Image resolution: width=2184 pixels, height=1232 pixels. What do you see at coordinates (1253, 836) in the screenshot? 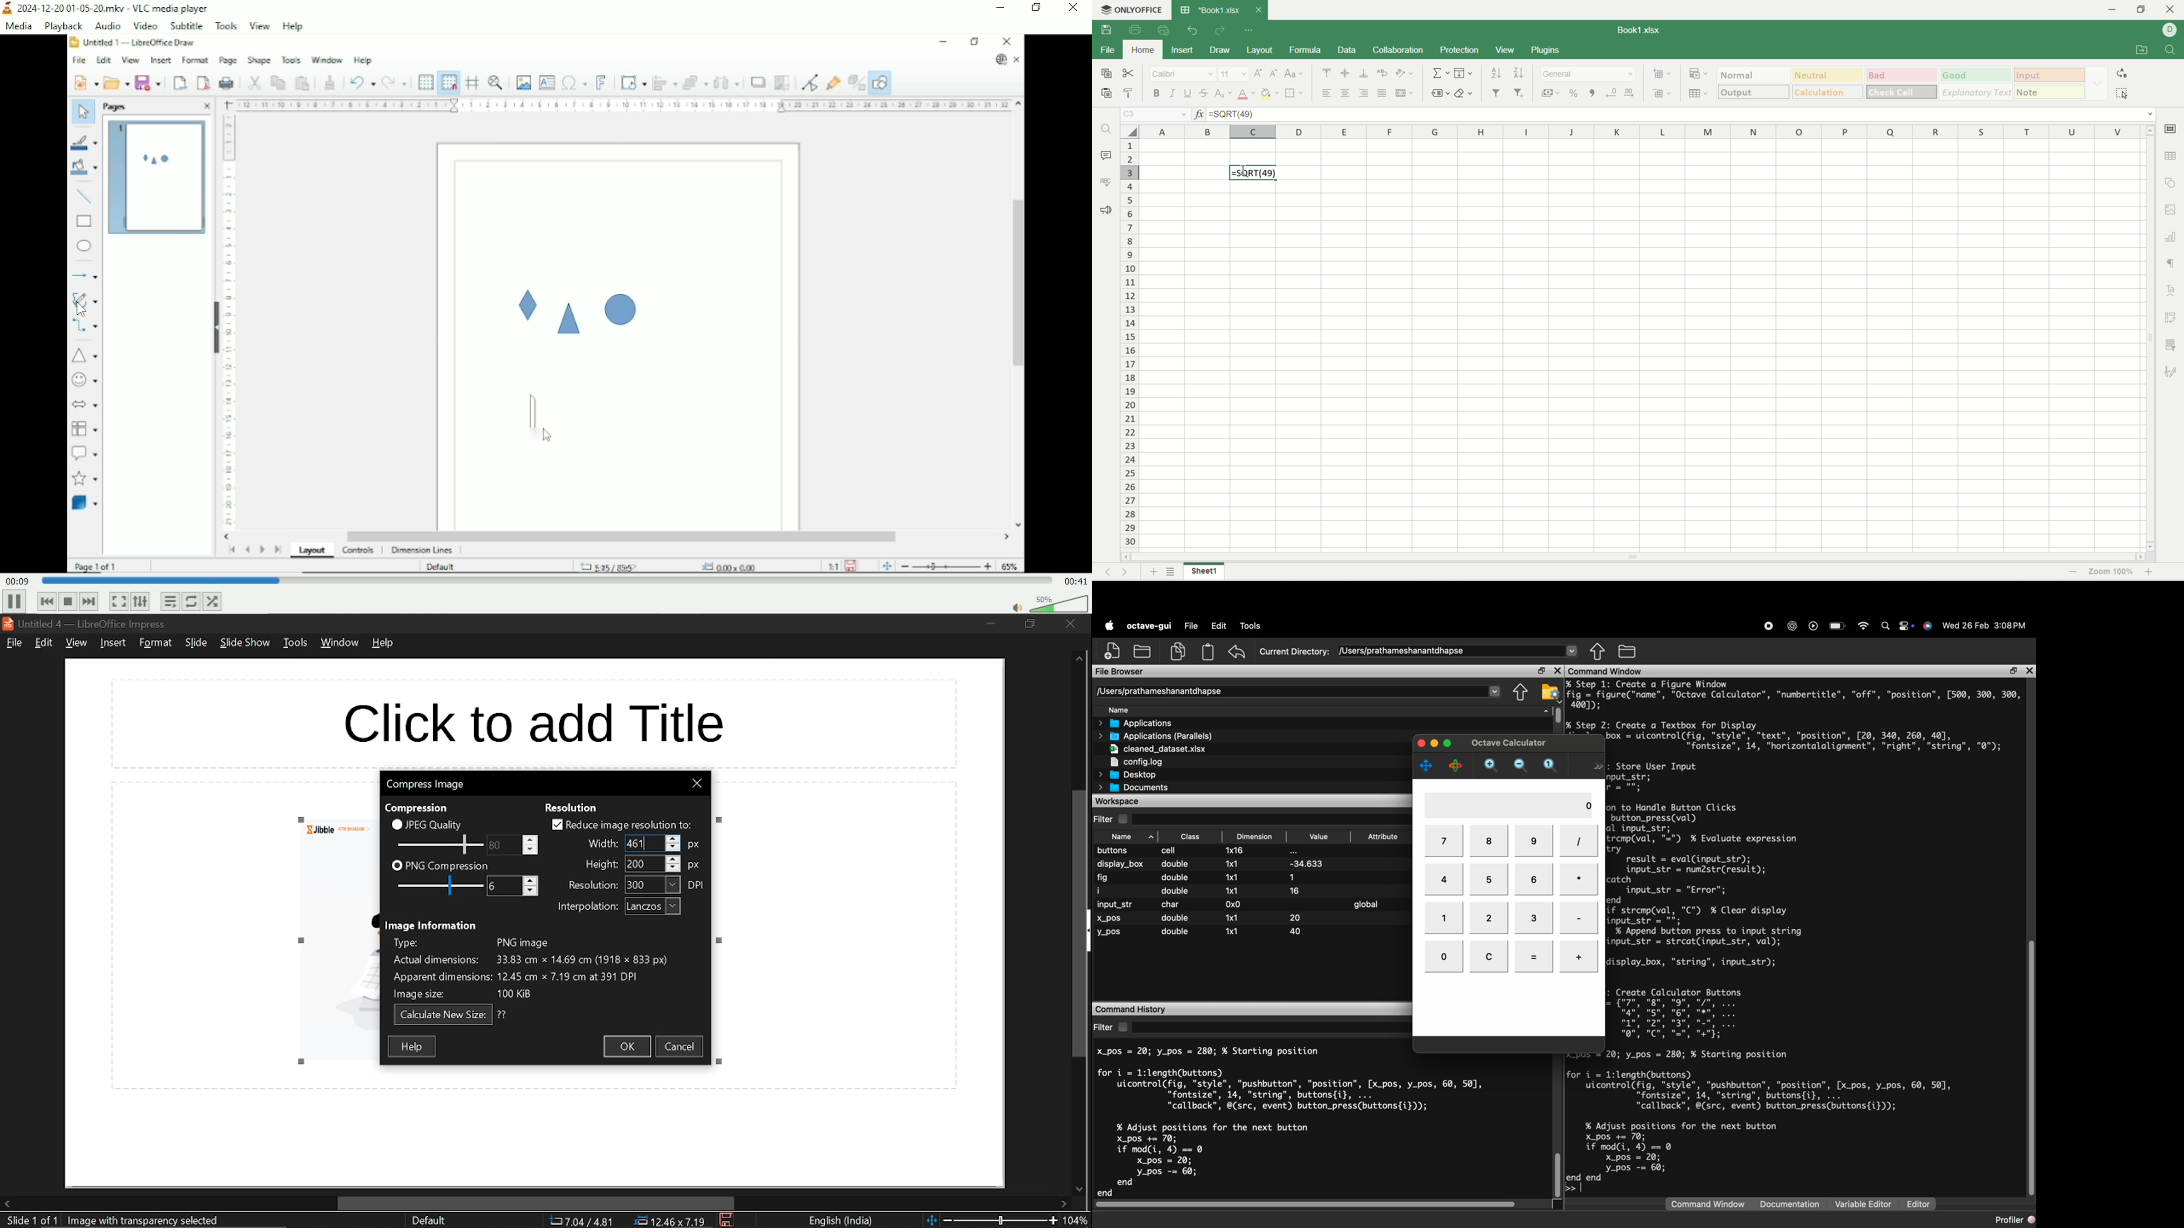
I see `Dimension` at bounding box center [1253, 836].